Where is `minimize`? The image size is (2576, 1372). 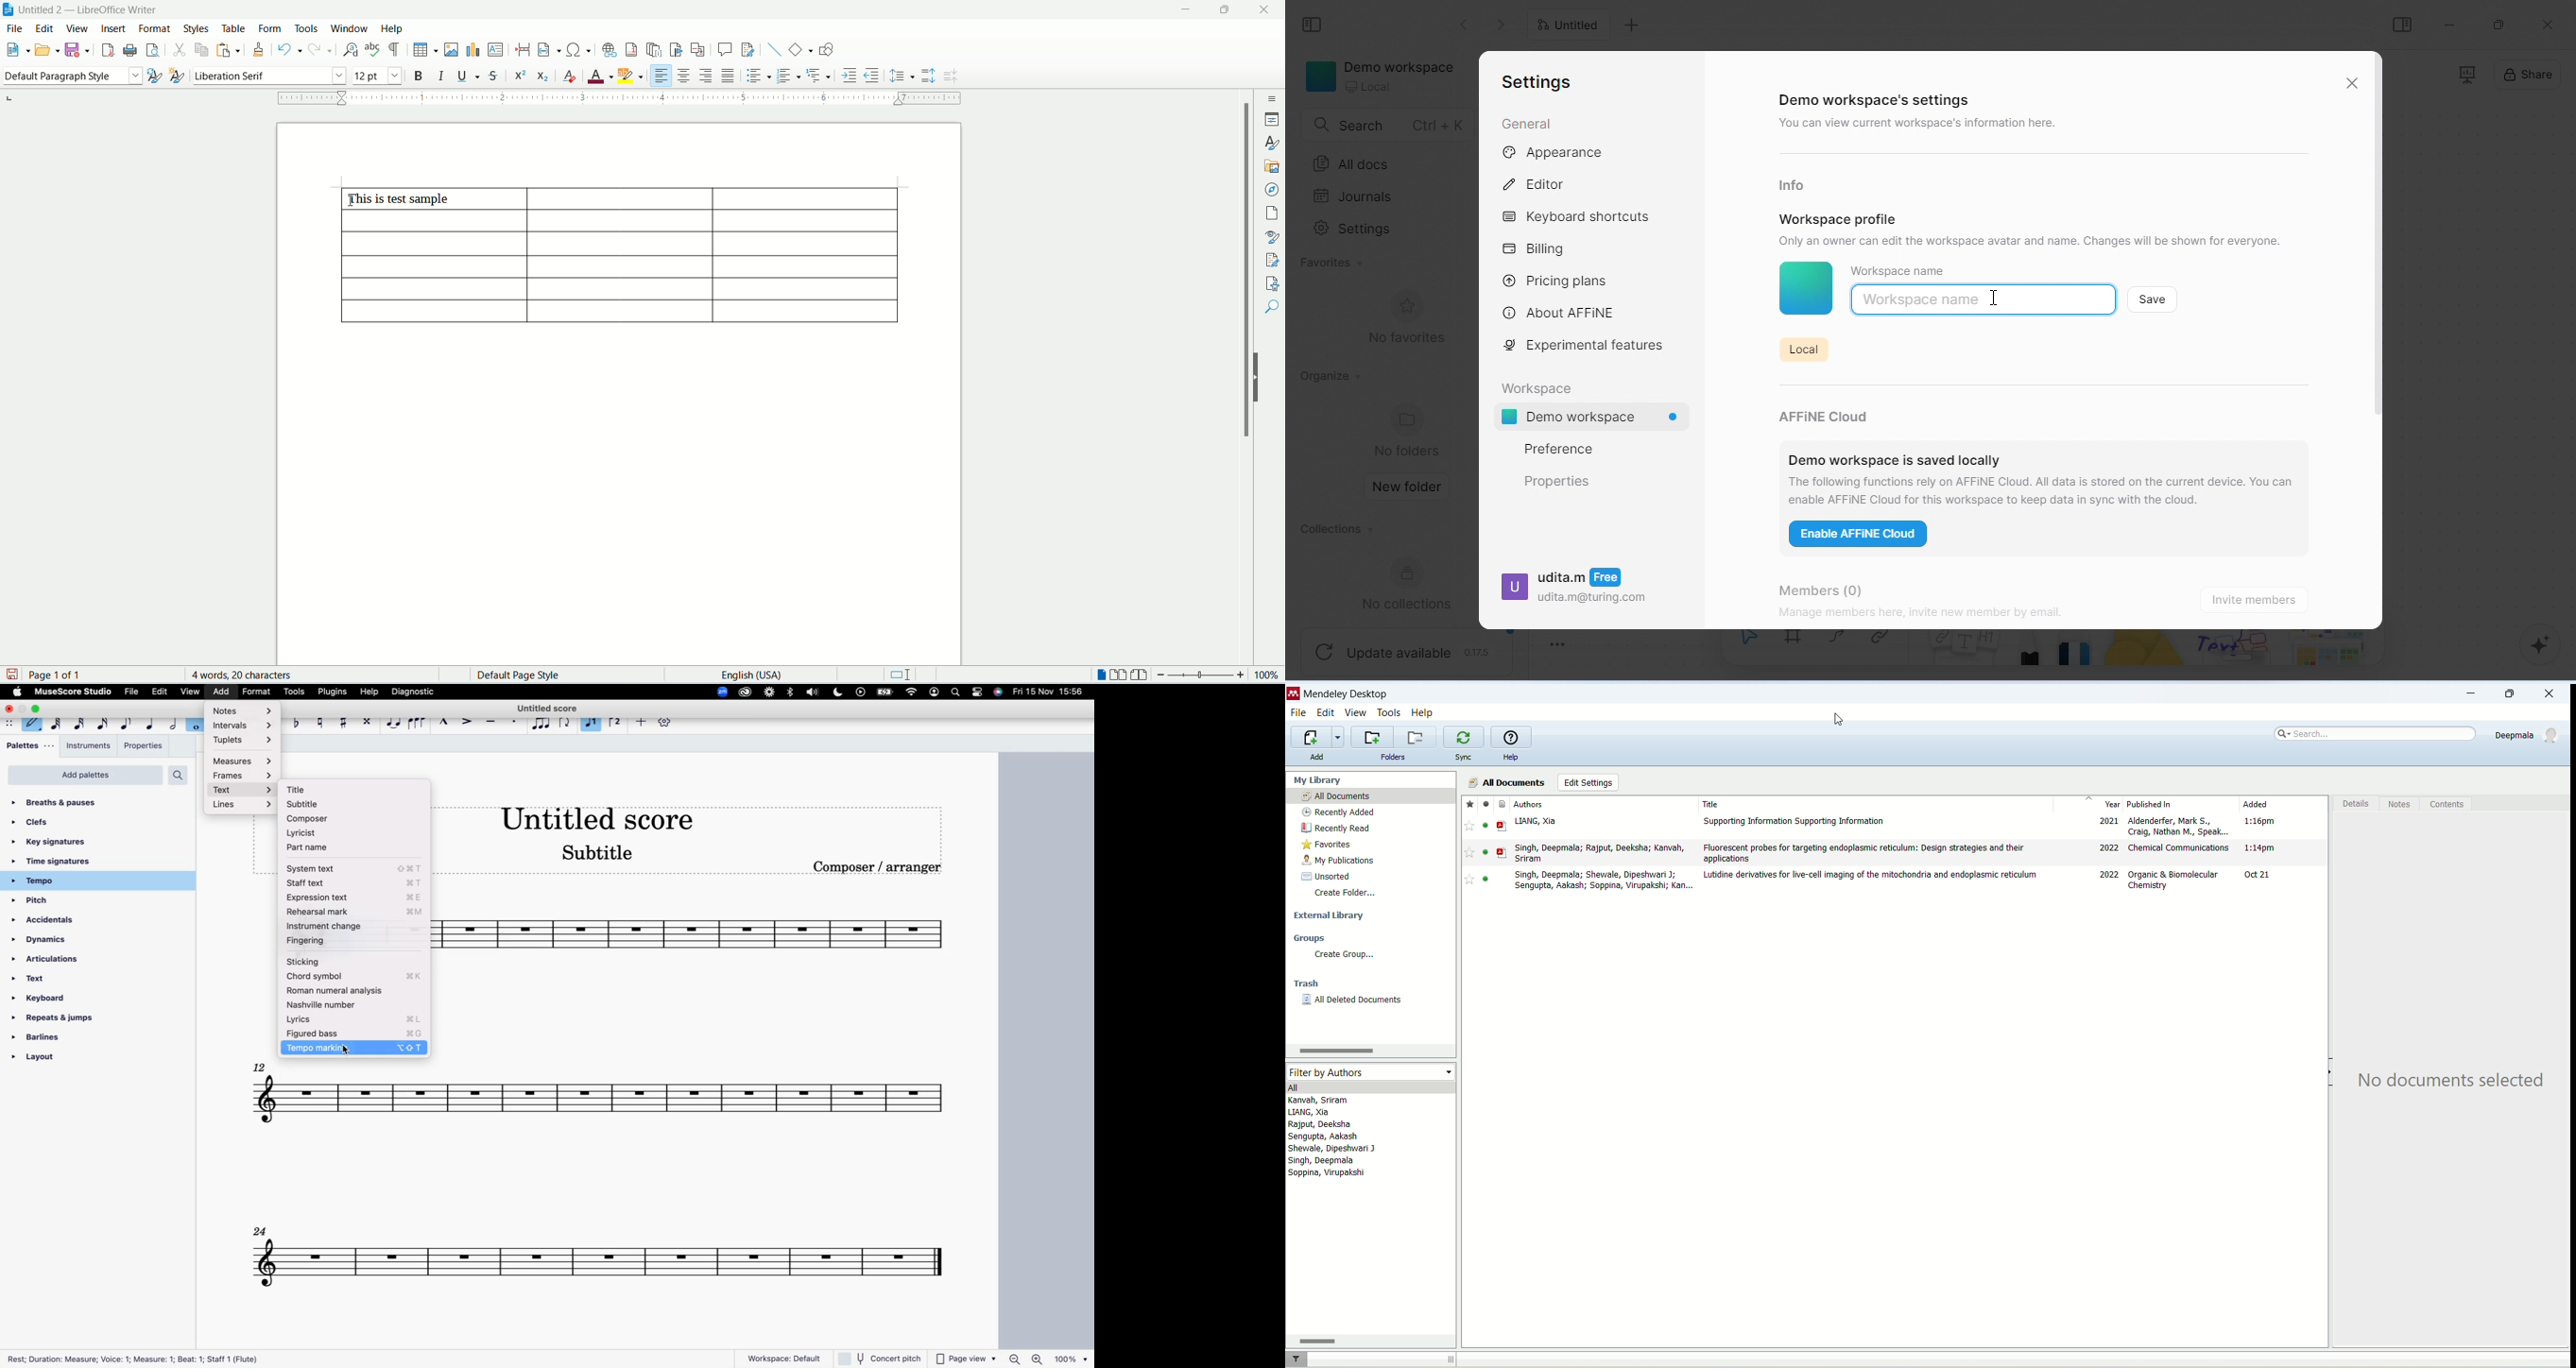 minimize is located at coordinates (23, 709).